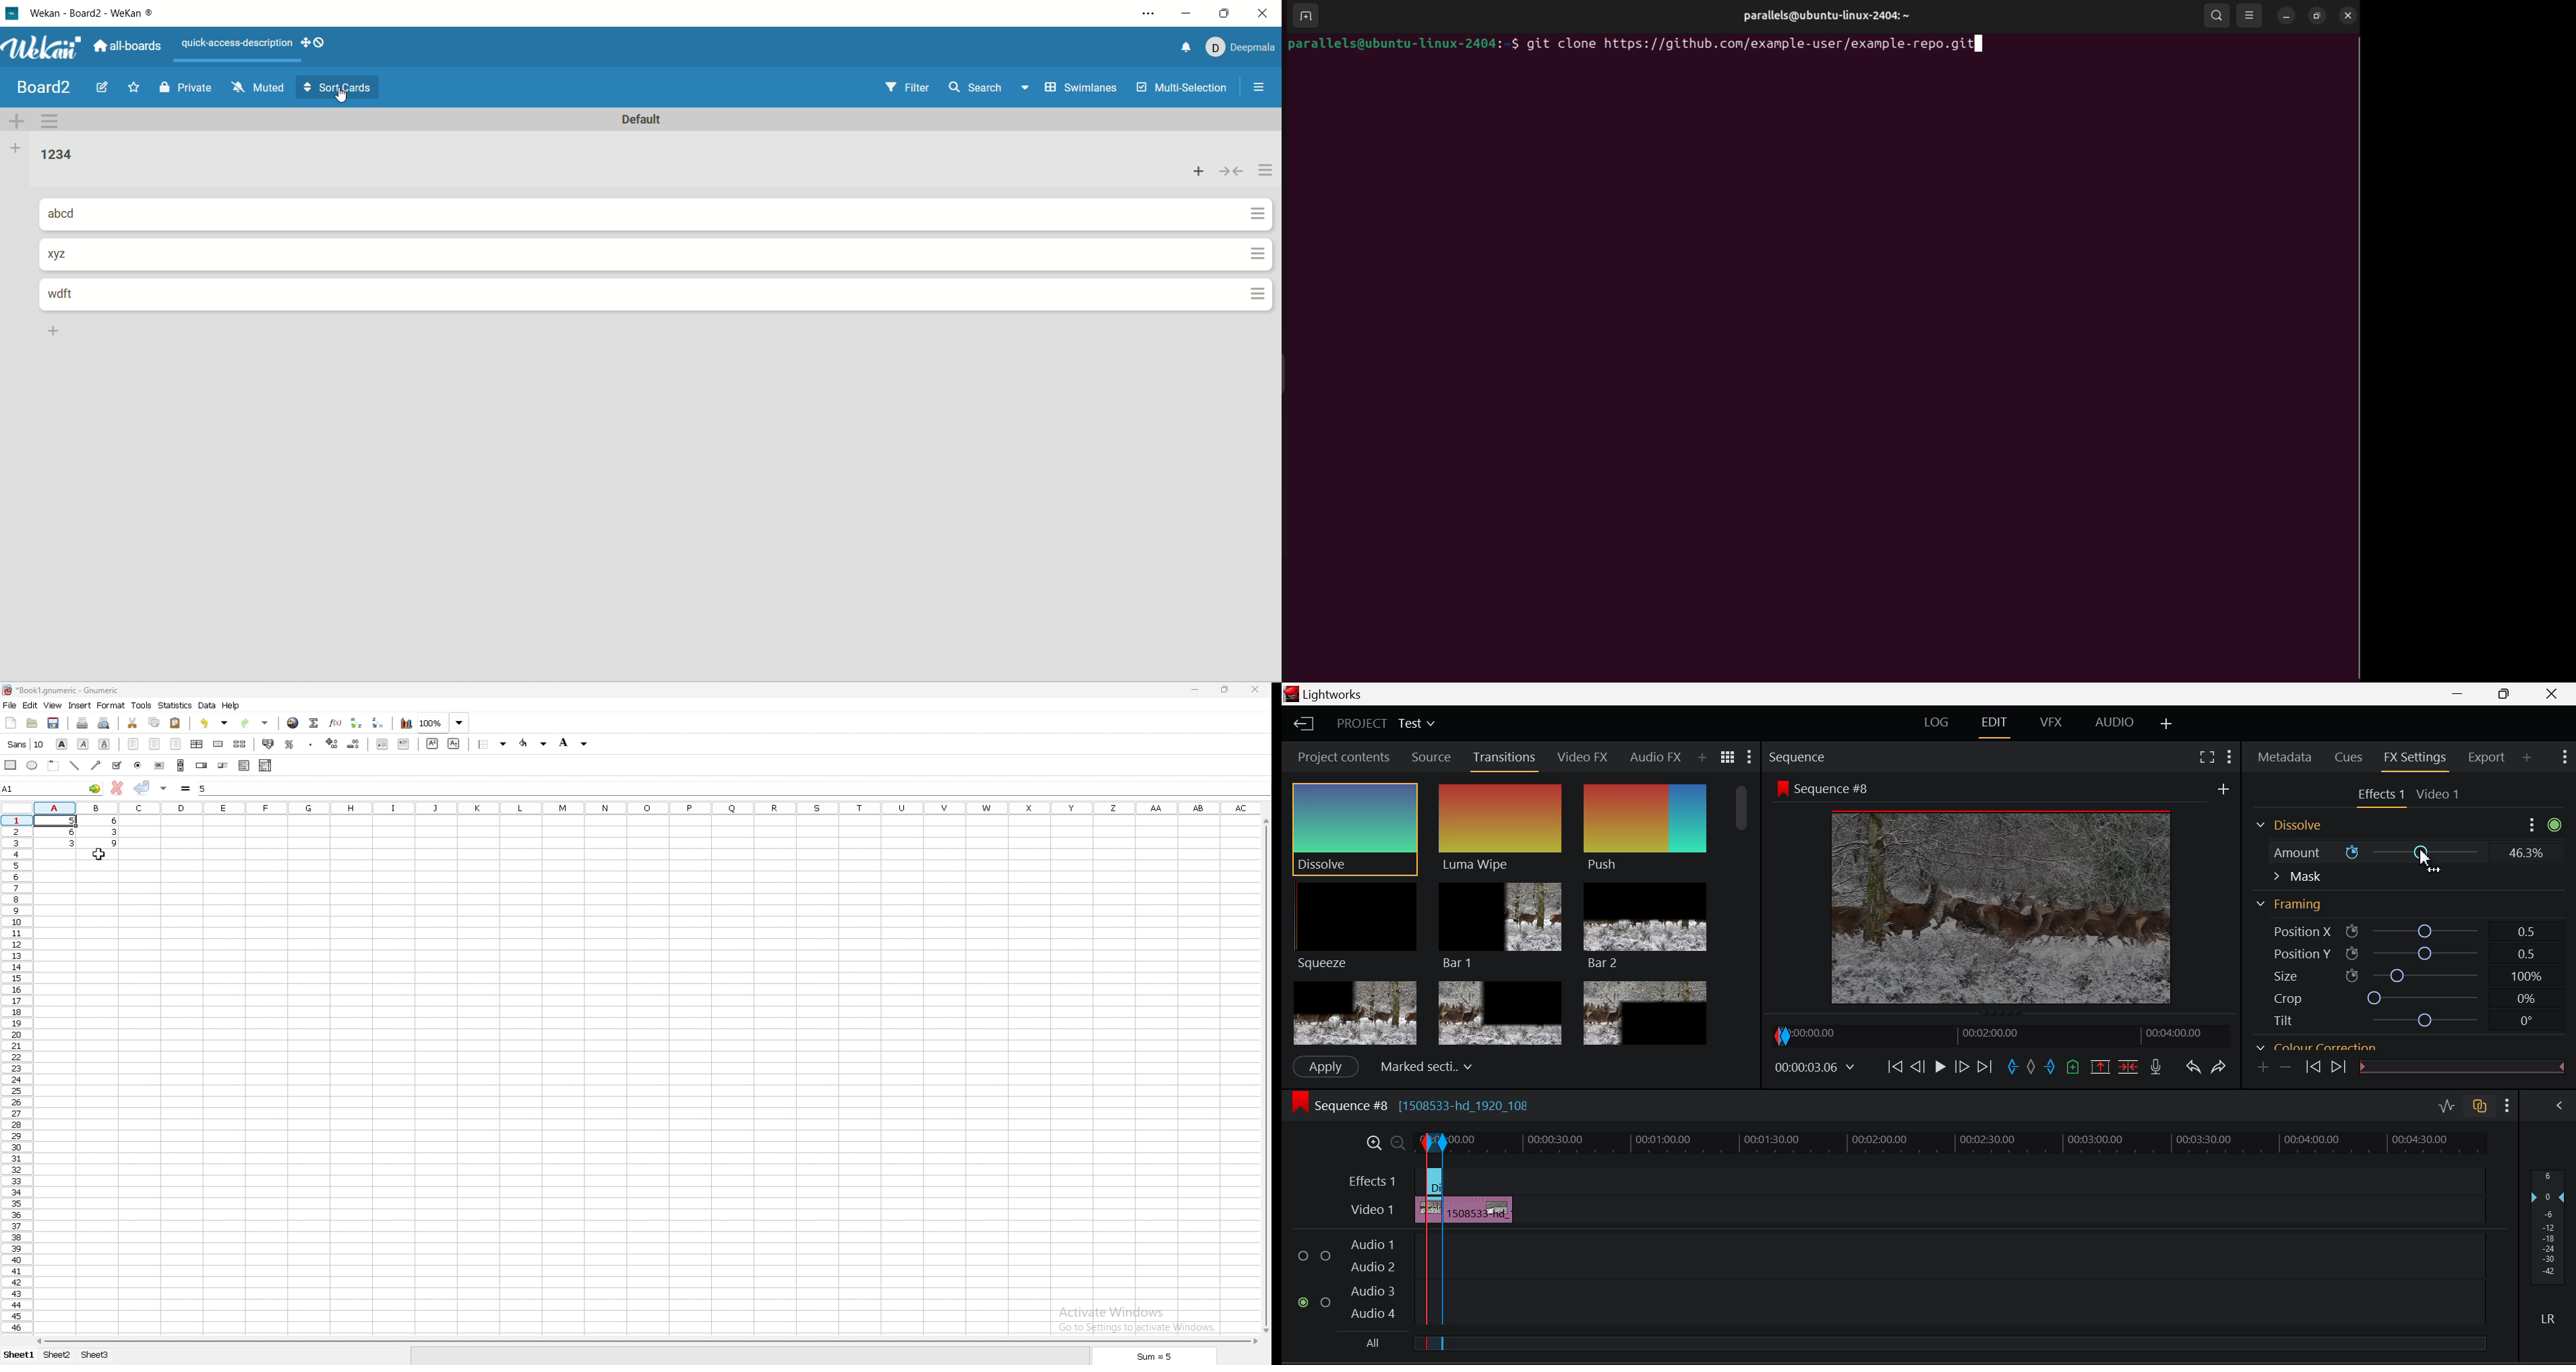 This screenshot has width=2576, height=1372. Describe the element at coordinates (207, 706) in the screenshot. I see `data` at that location.